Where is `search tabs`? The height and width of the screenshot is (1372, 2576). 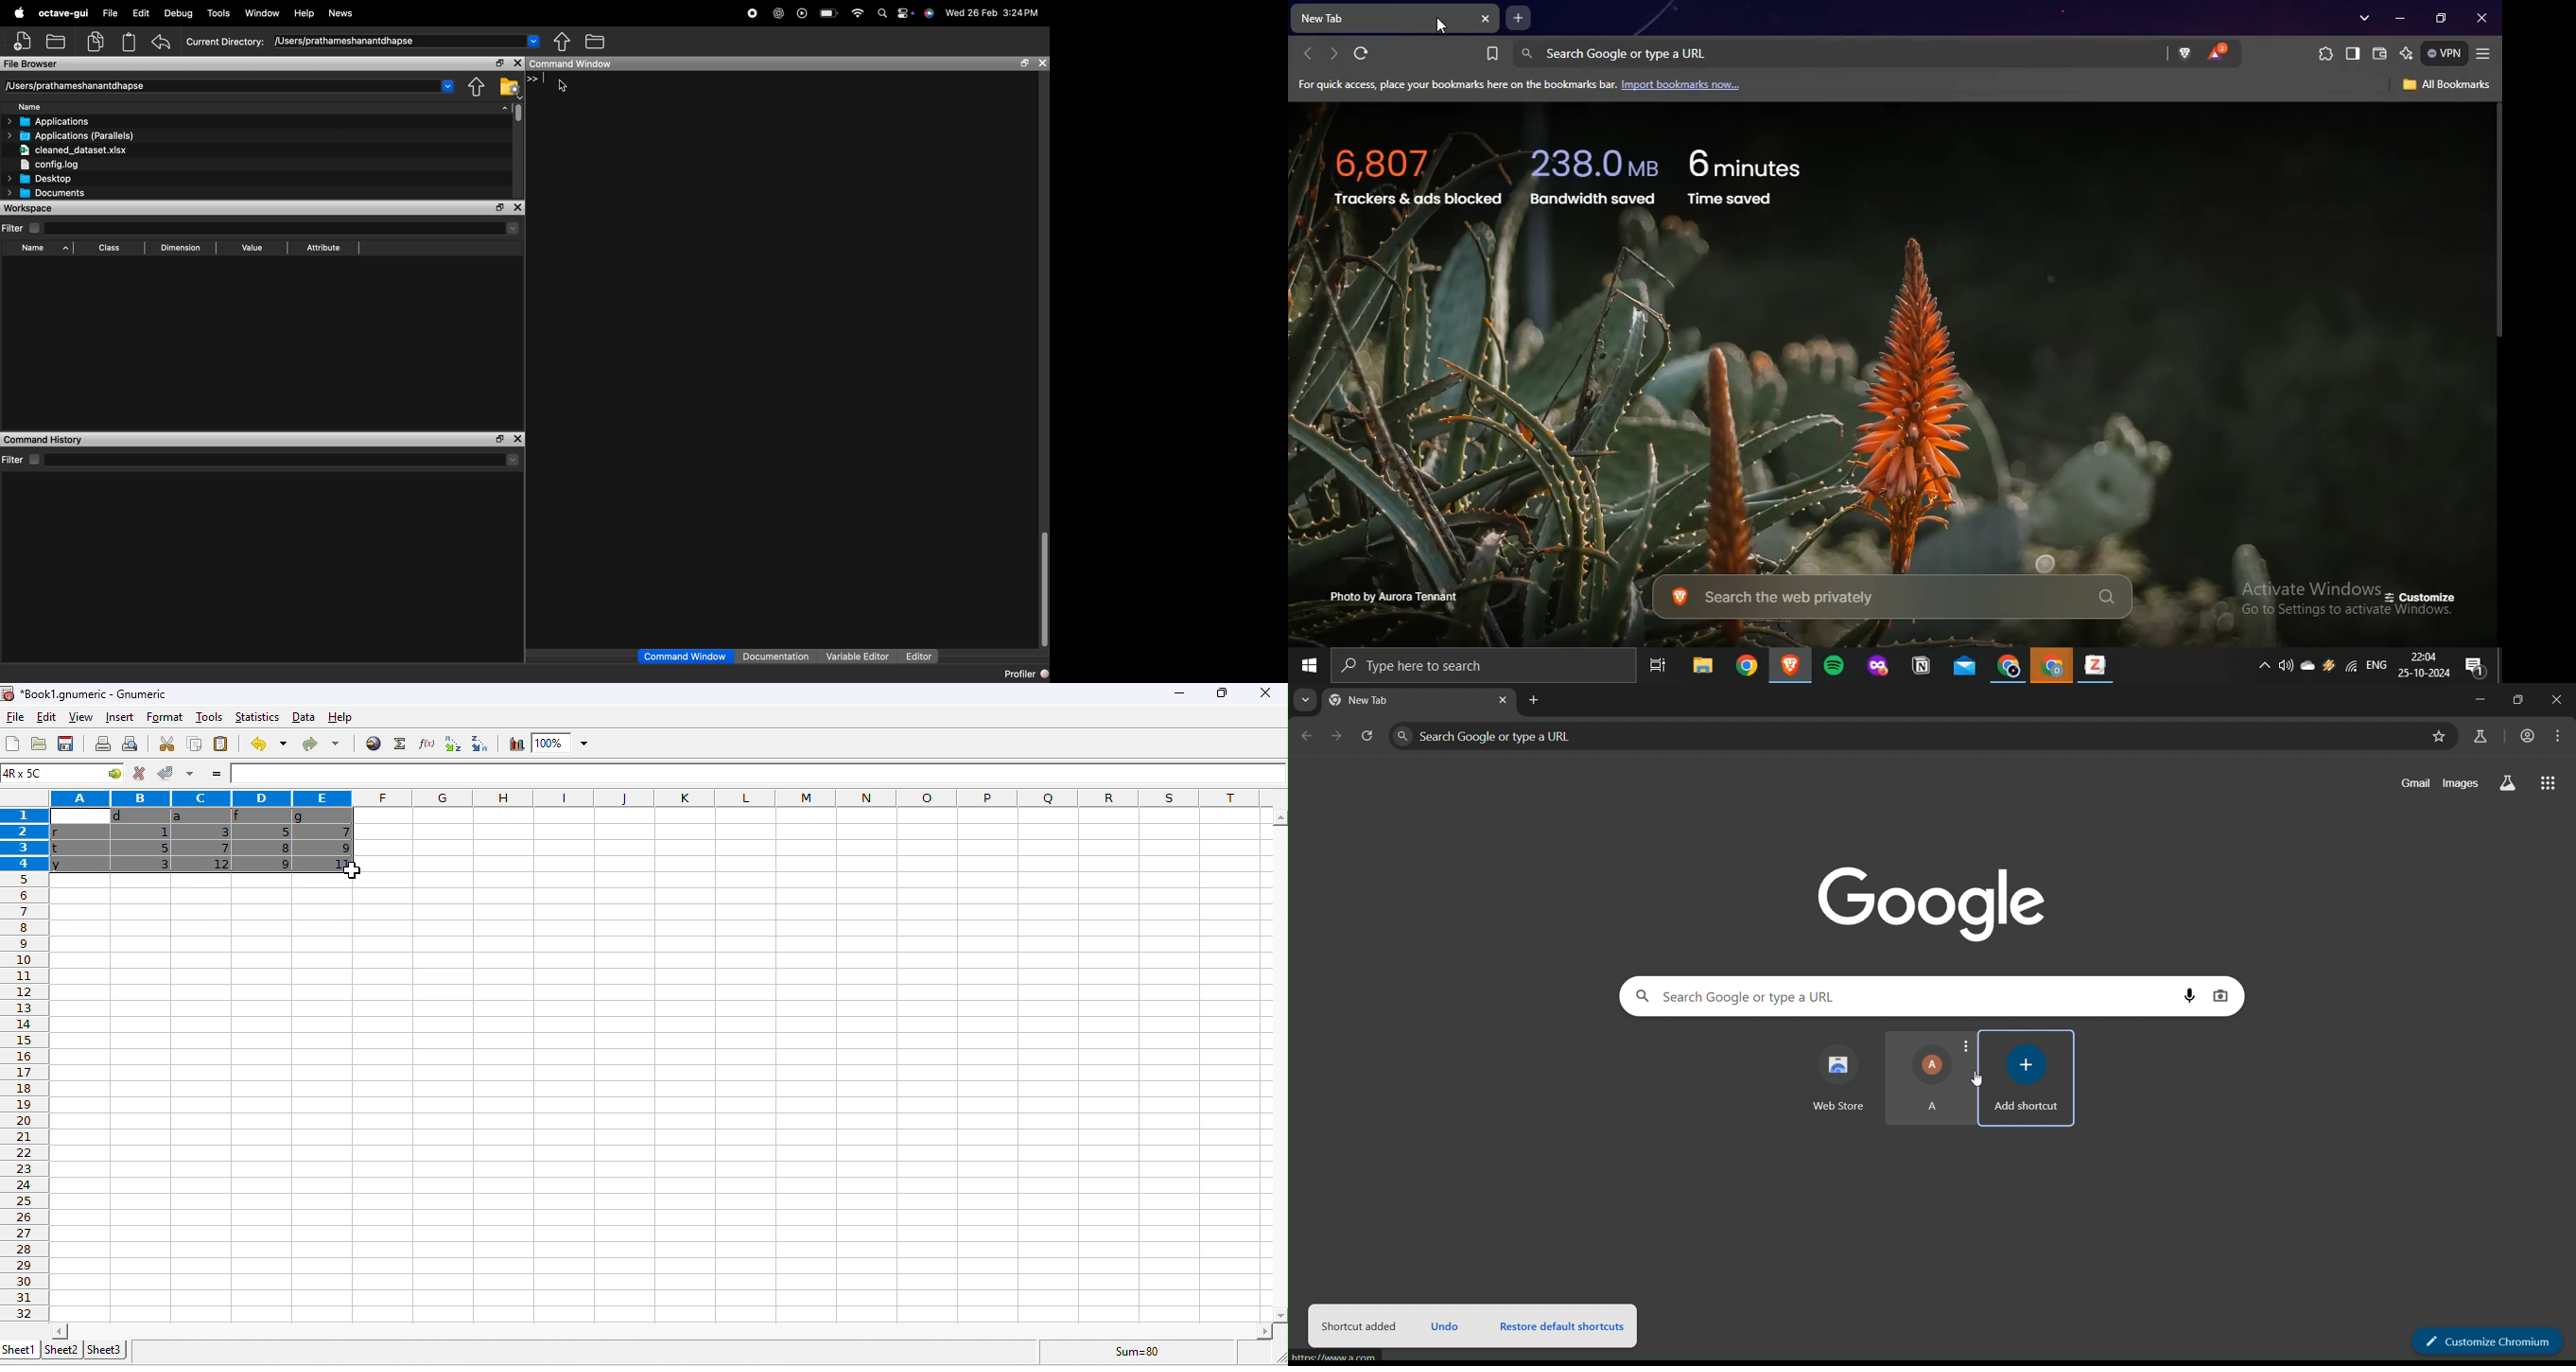
search tabs is located at coordinates (1309, 700).